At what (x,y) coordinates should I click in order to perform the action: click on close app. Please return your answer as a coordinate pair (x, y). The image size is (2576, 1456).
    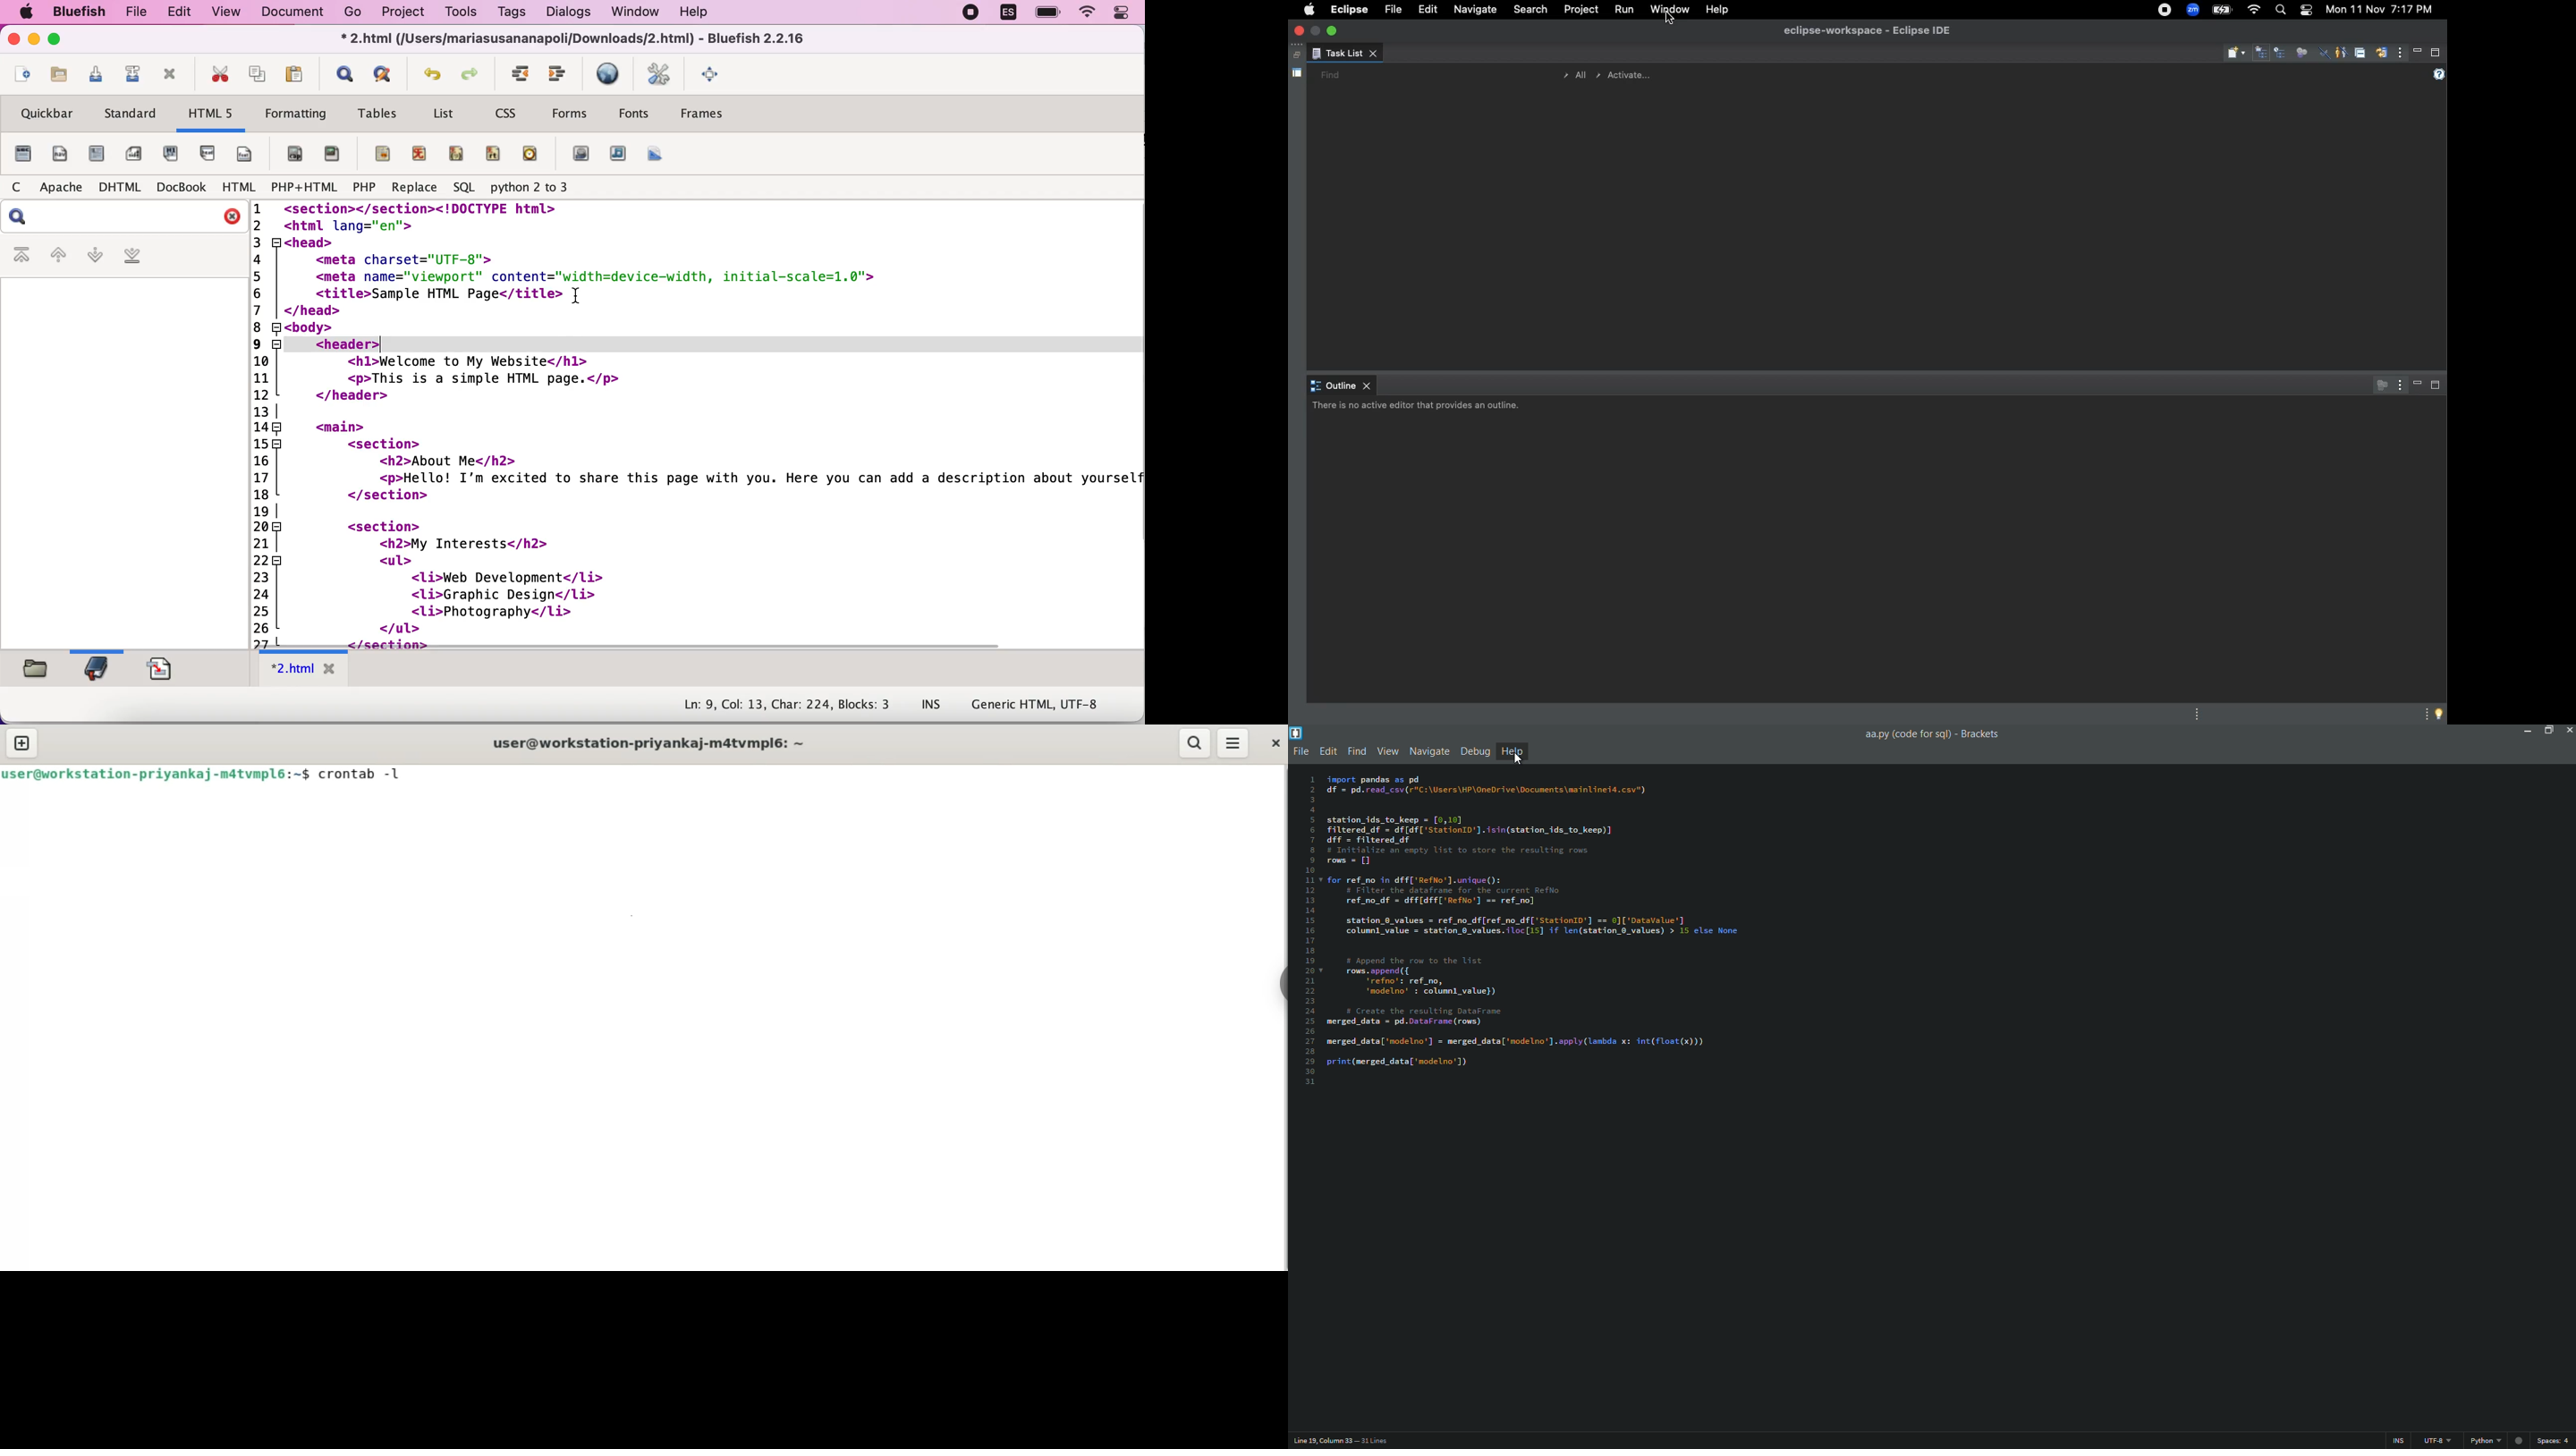
    Looking at the image, I should click on (2568, 731).